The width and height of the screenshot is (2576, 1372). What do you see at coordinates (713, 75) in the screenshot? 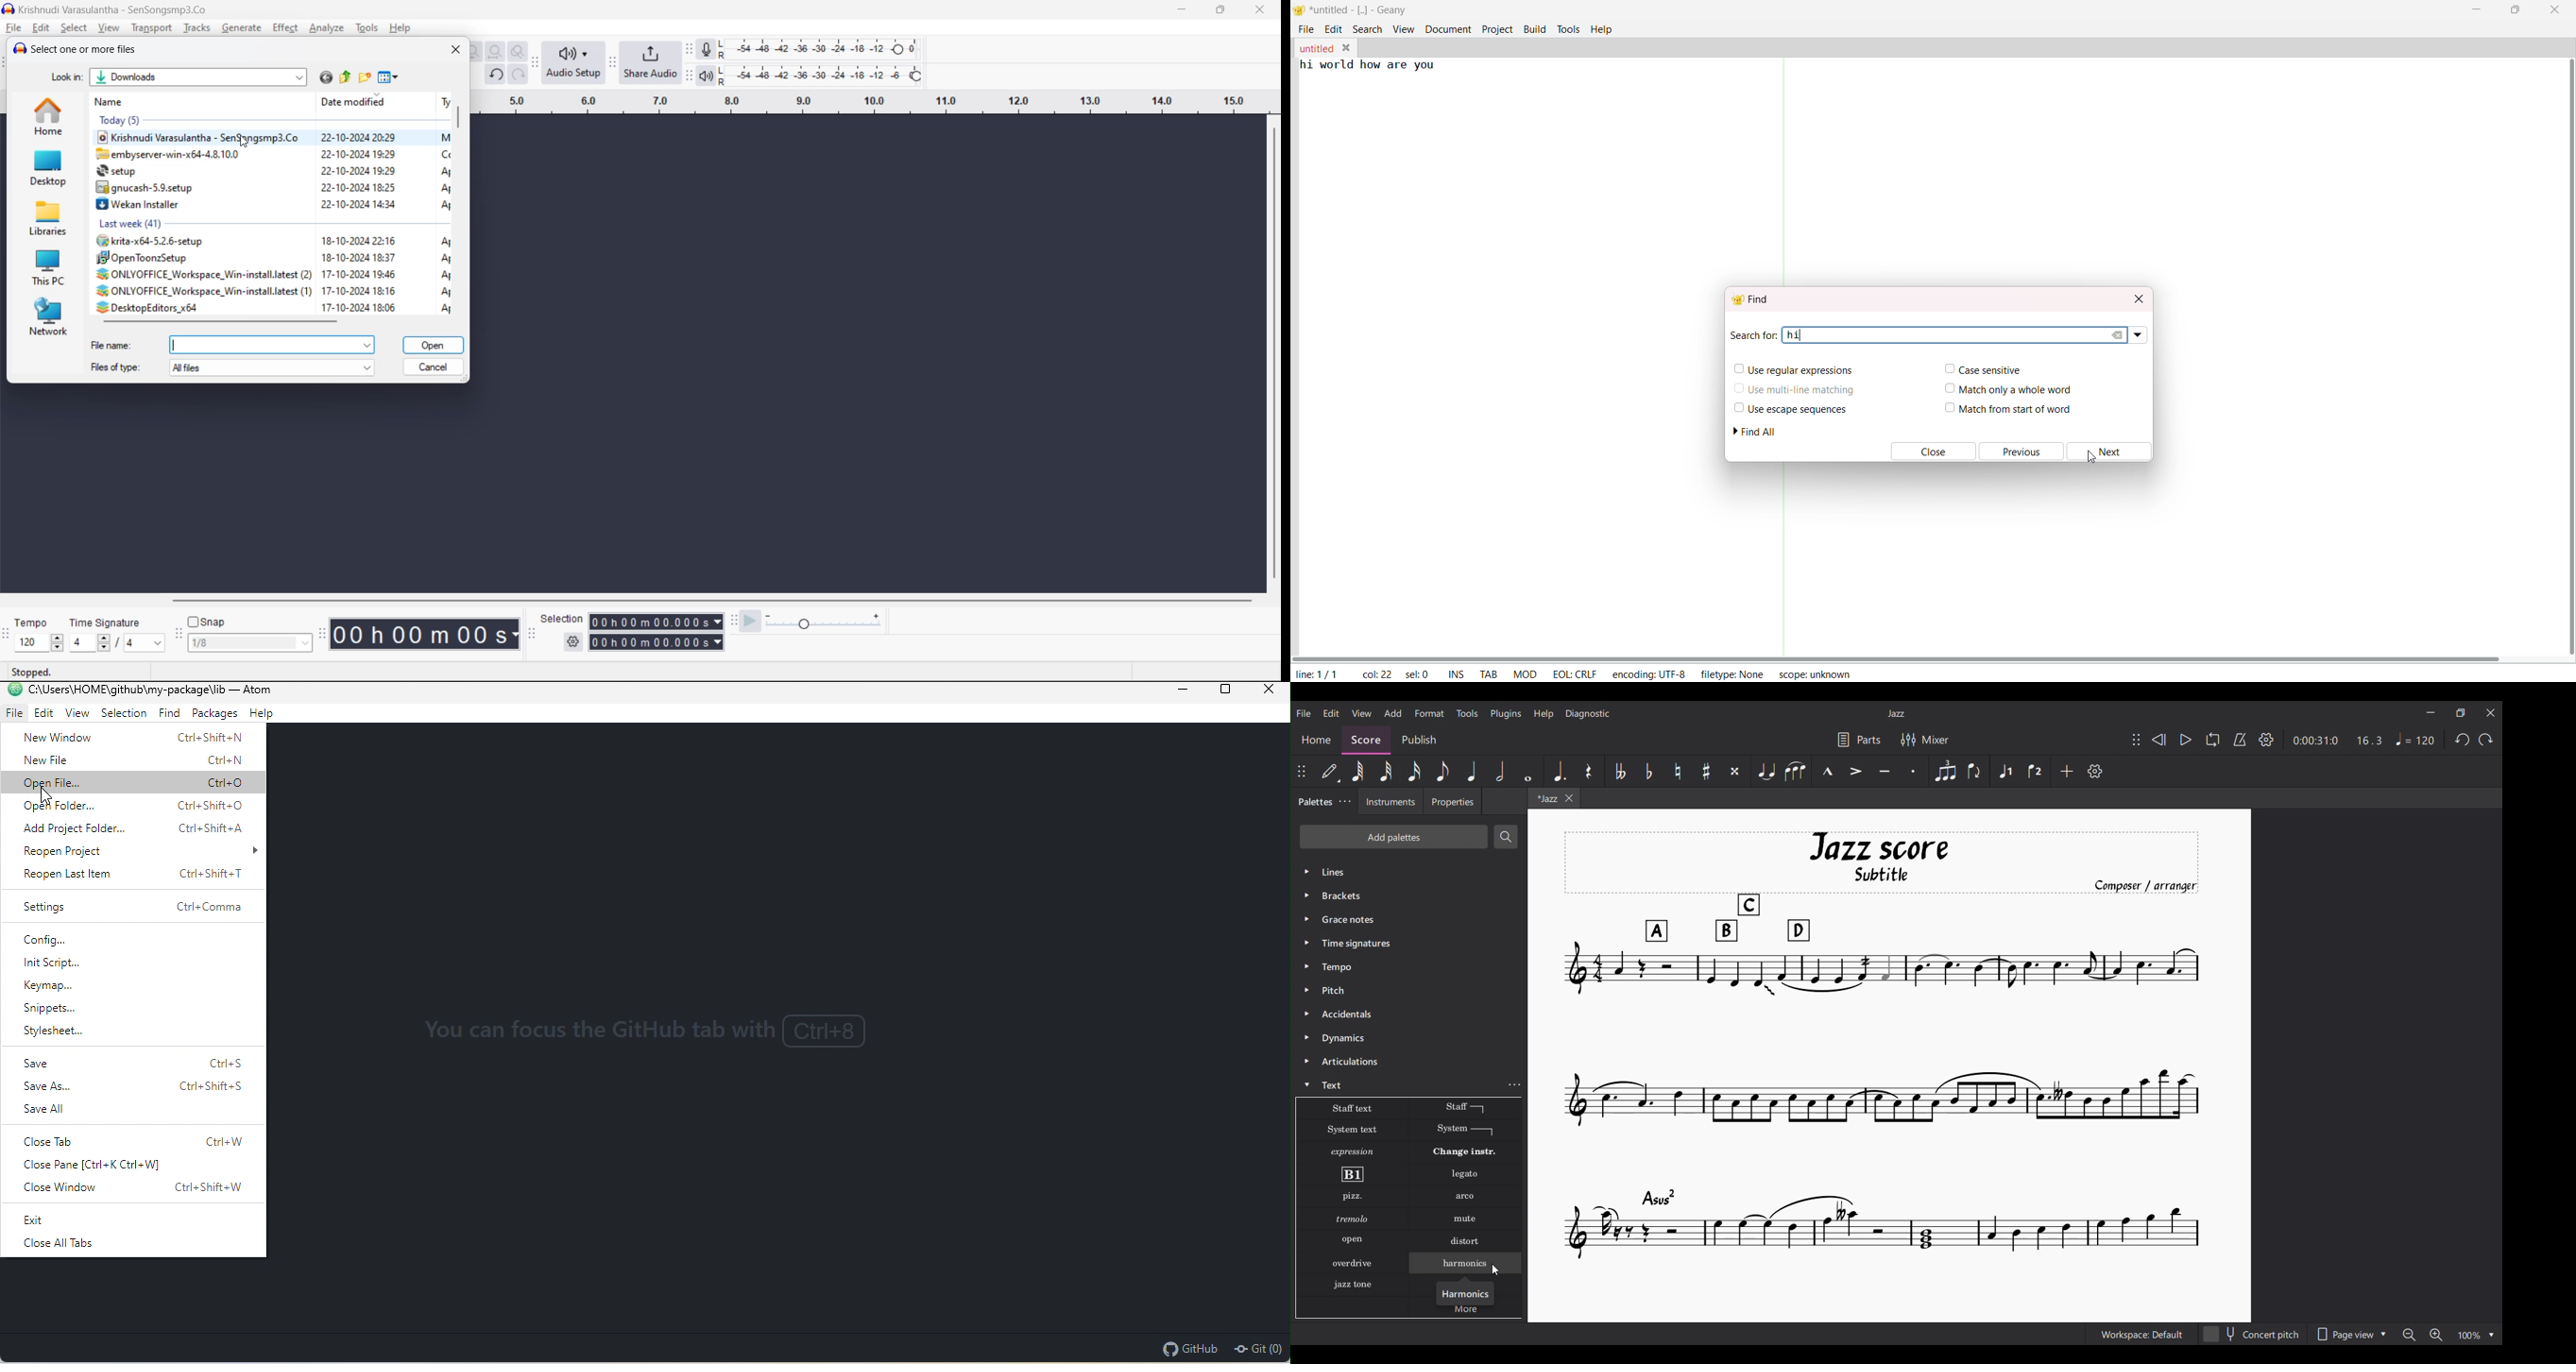
I see `playback meter` at bounding box center [713, 75].